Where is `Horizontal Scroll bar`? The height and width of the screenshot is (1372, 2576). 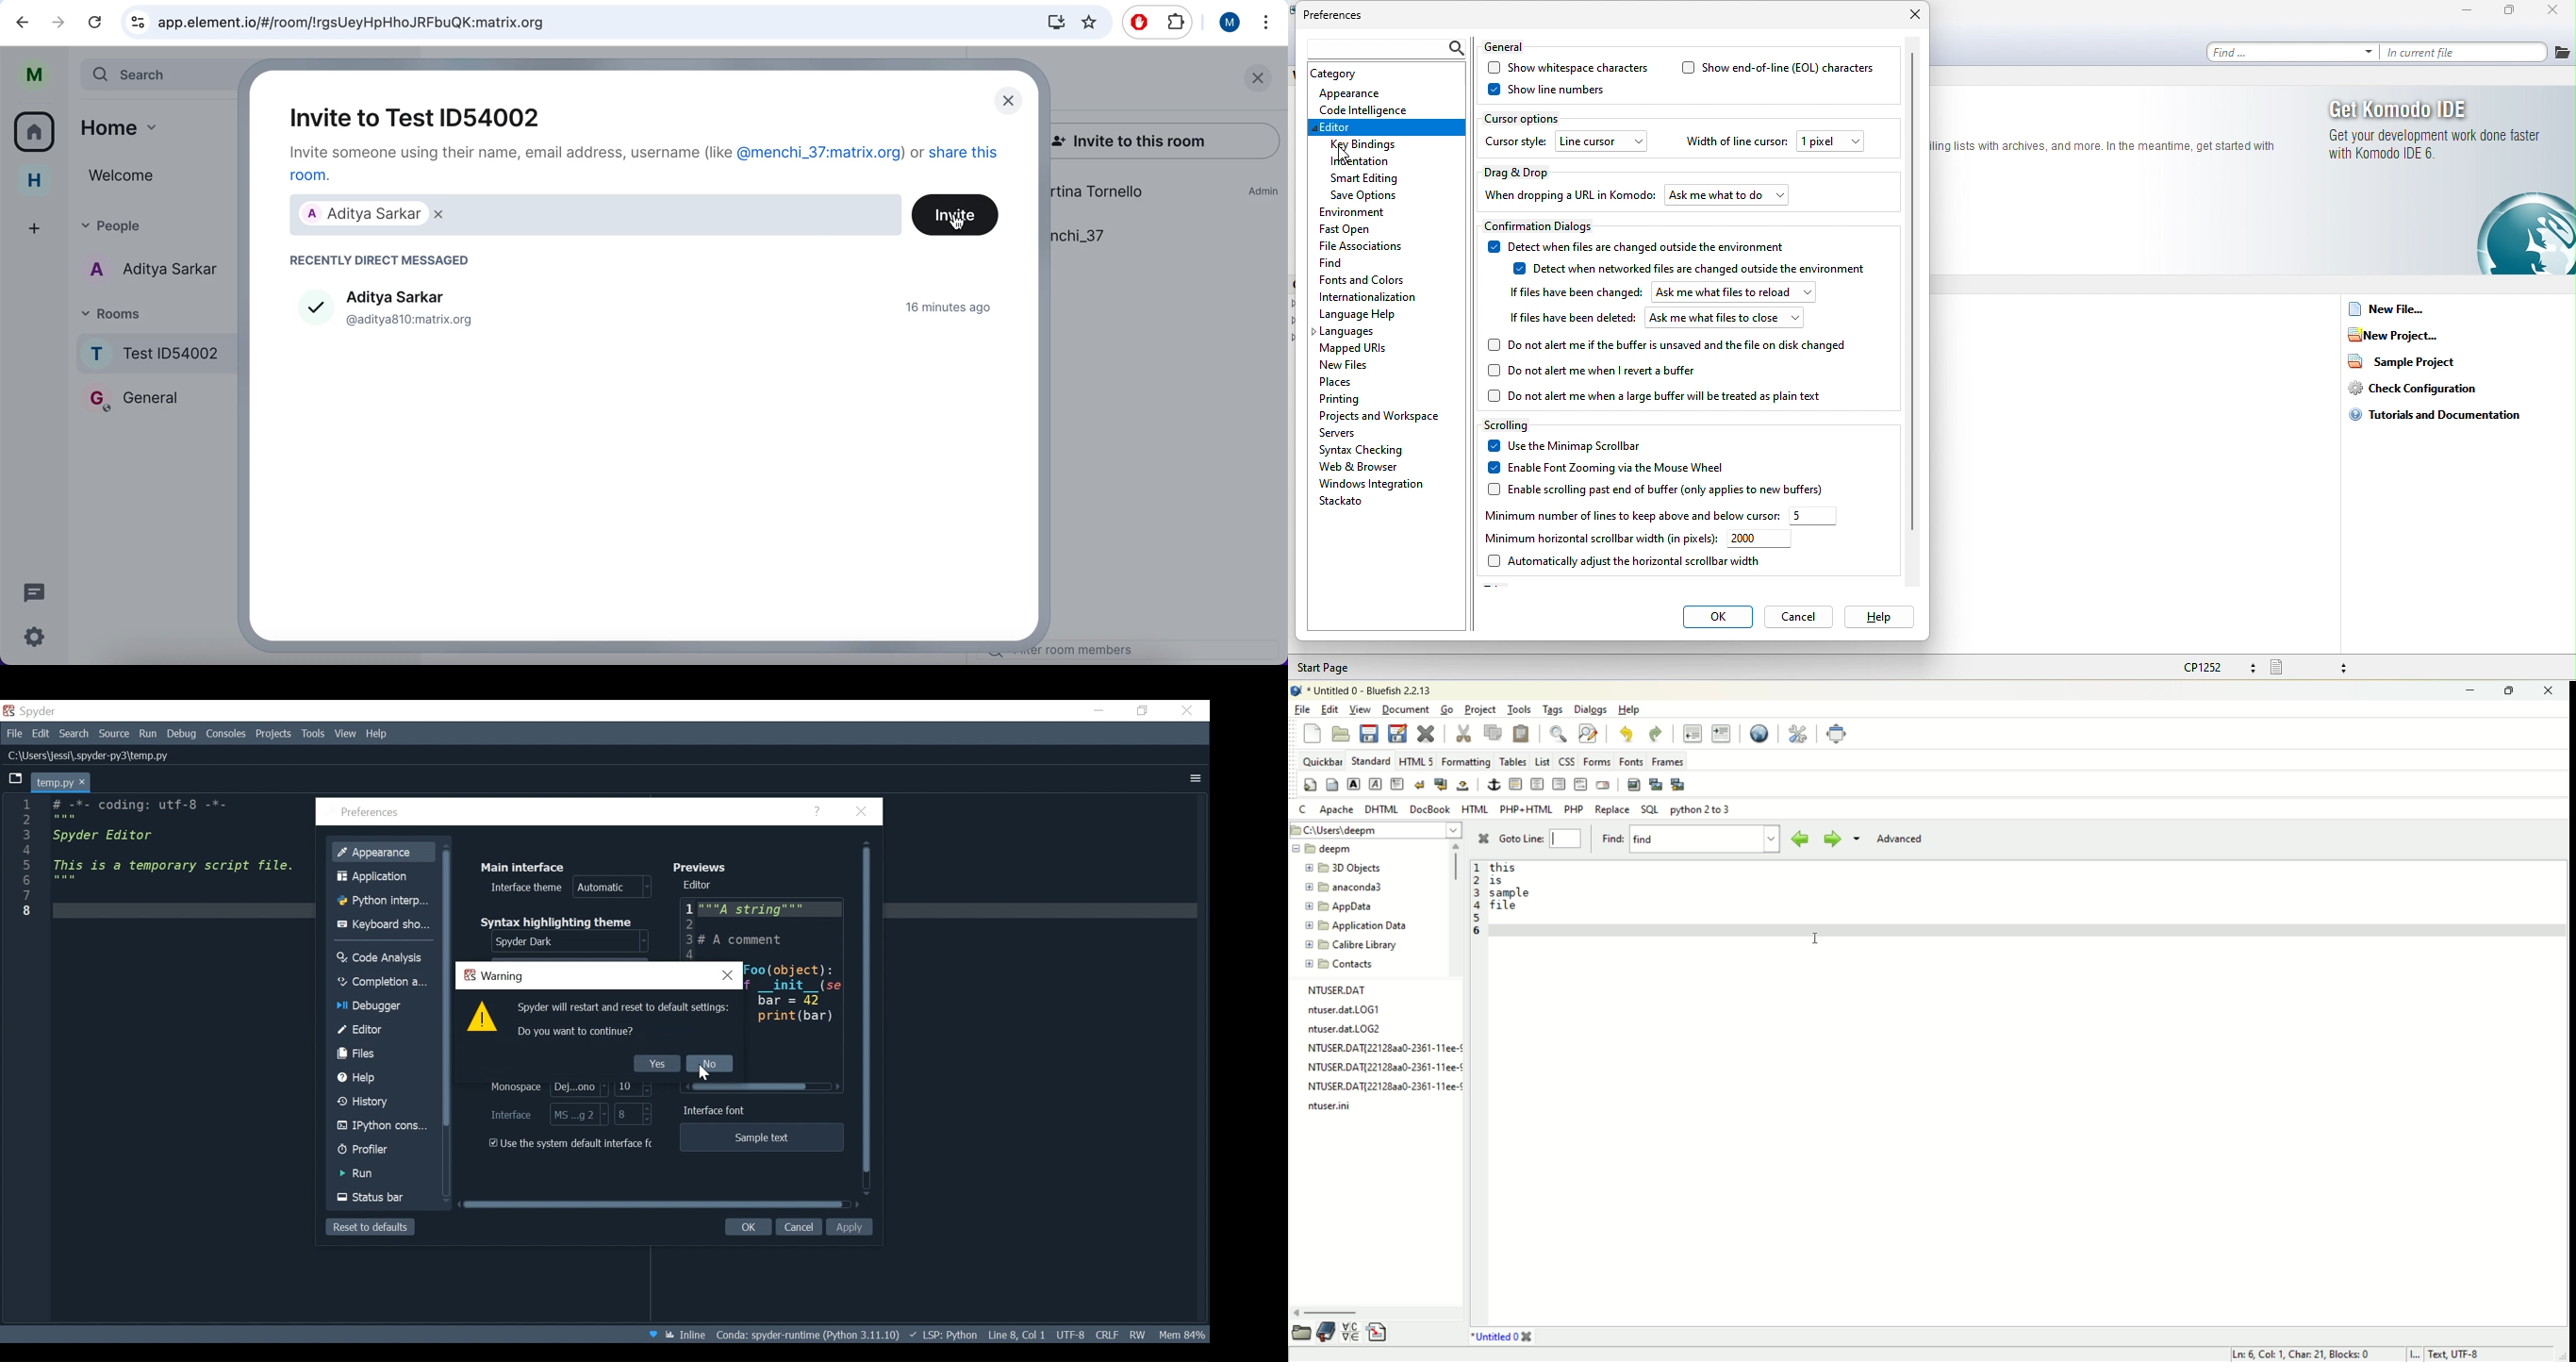 Horizontal Scroll bar is located at coordinates (765, 1087).